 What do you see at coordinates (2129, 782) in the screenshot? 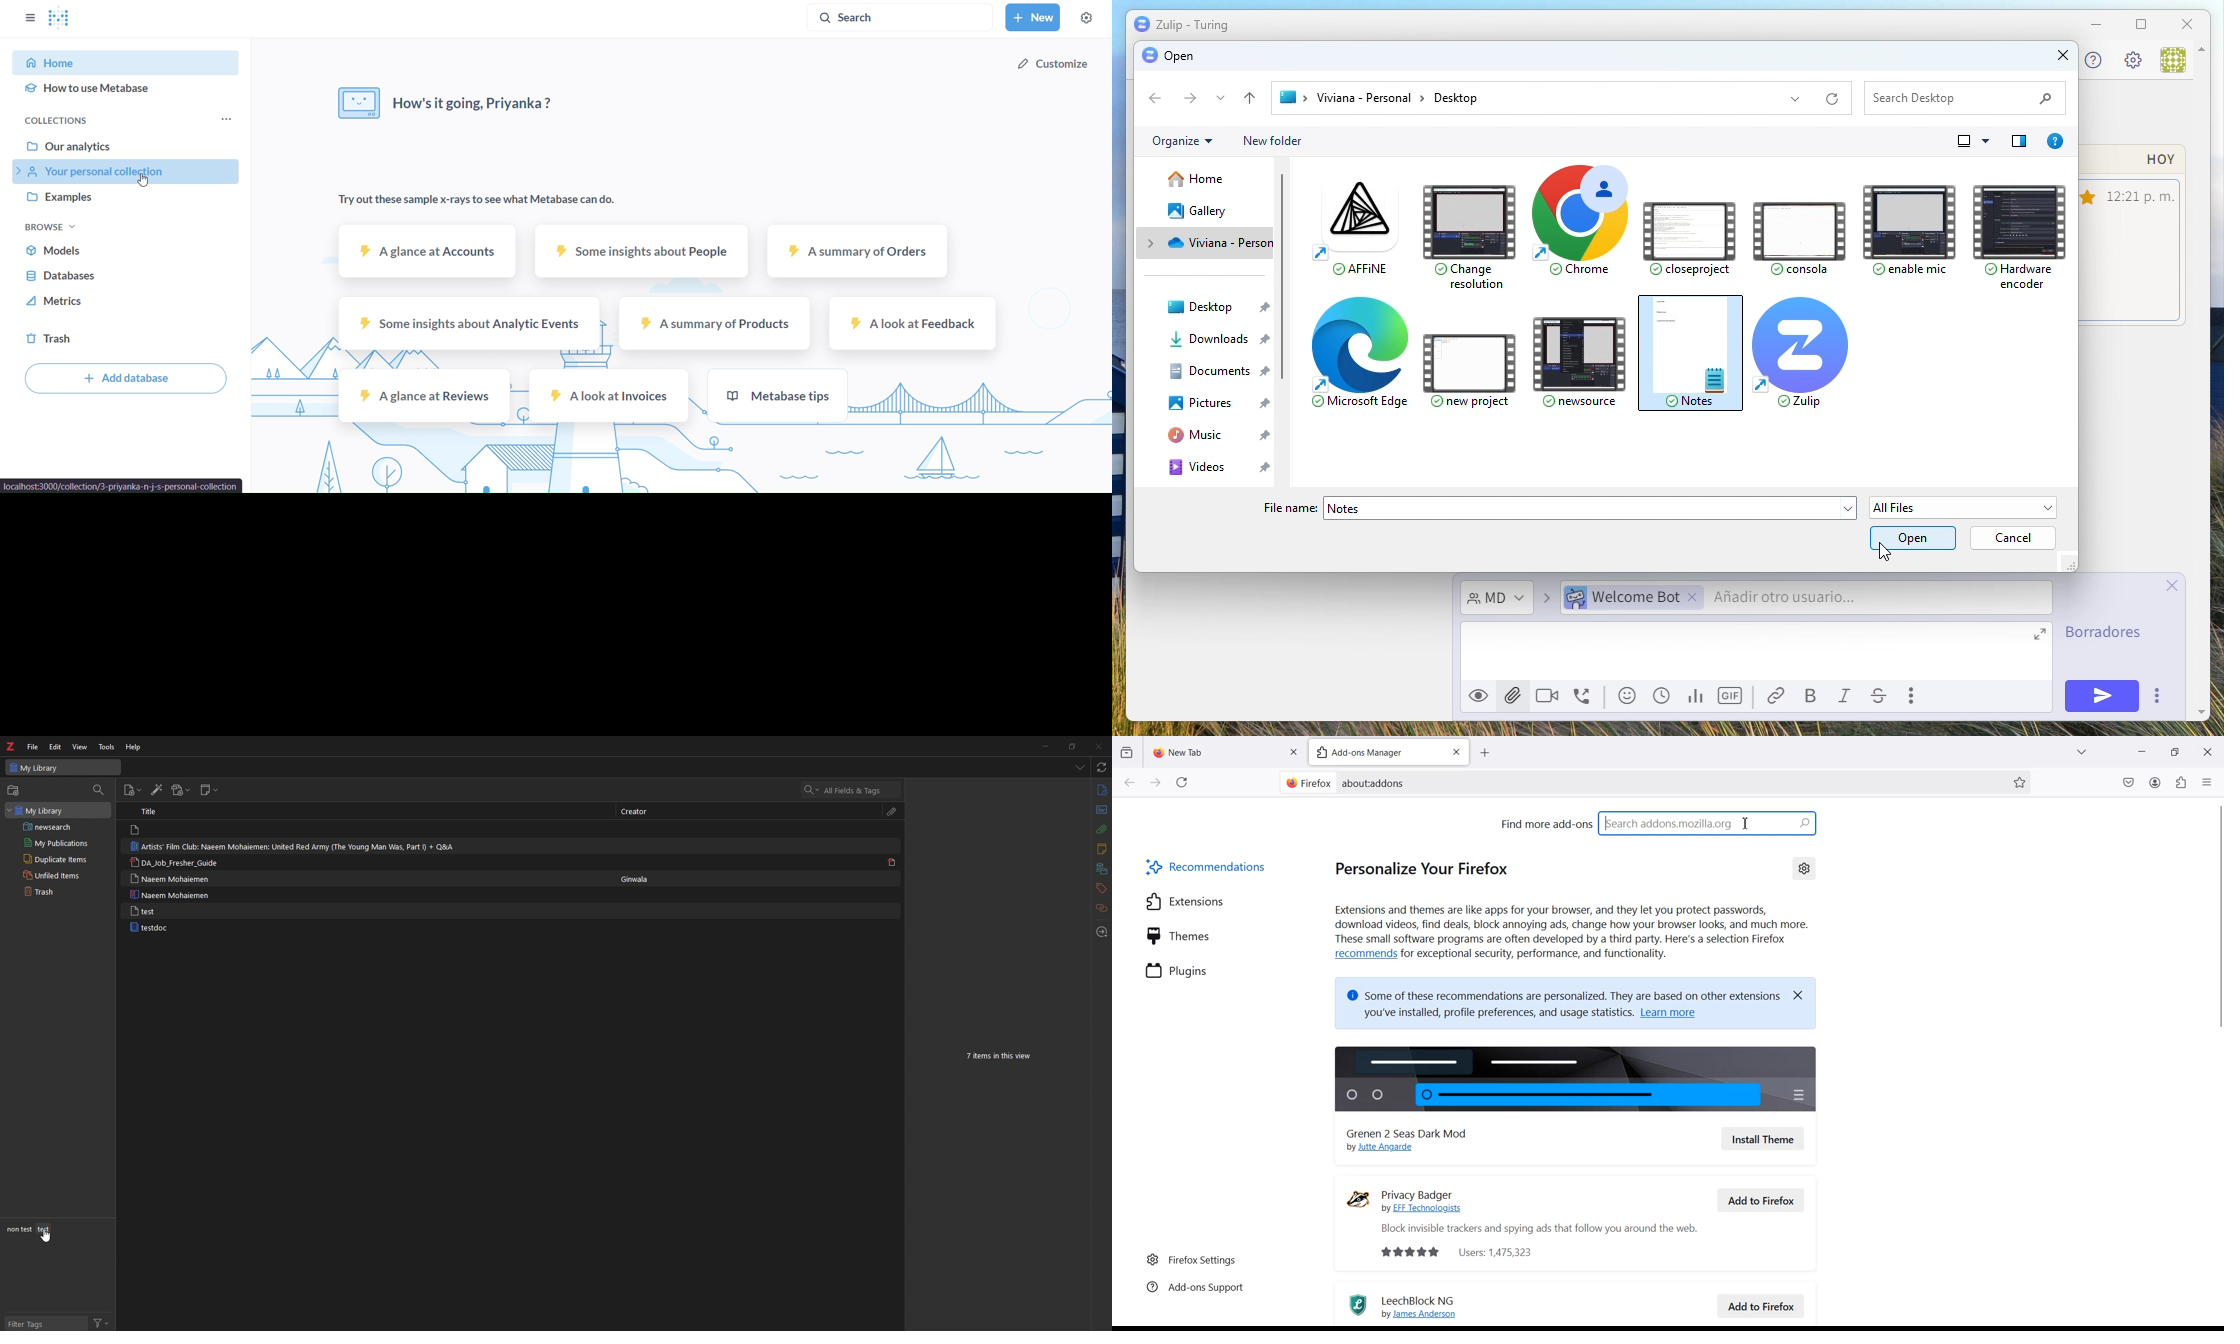
I see `Save to pocket` at bounding box center [2129, 782].